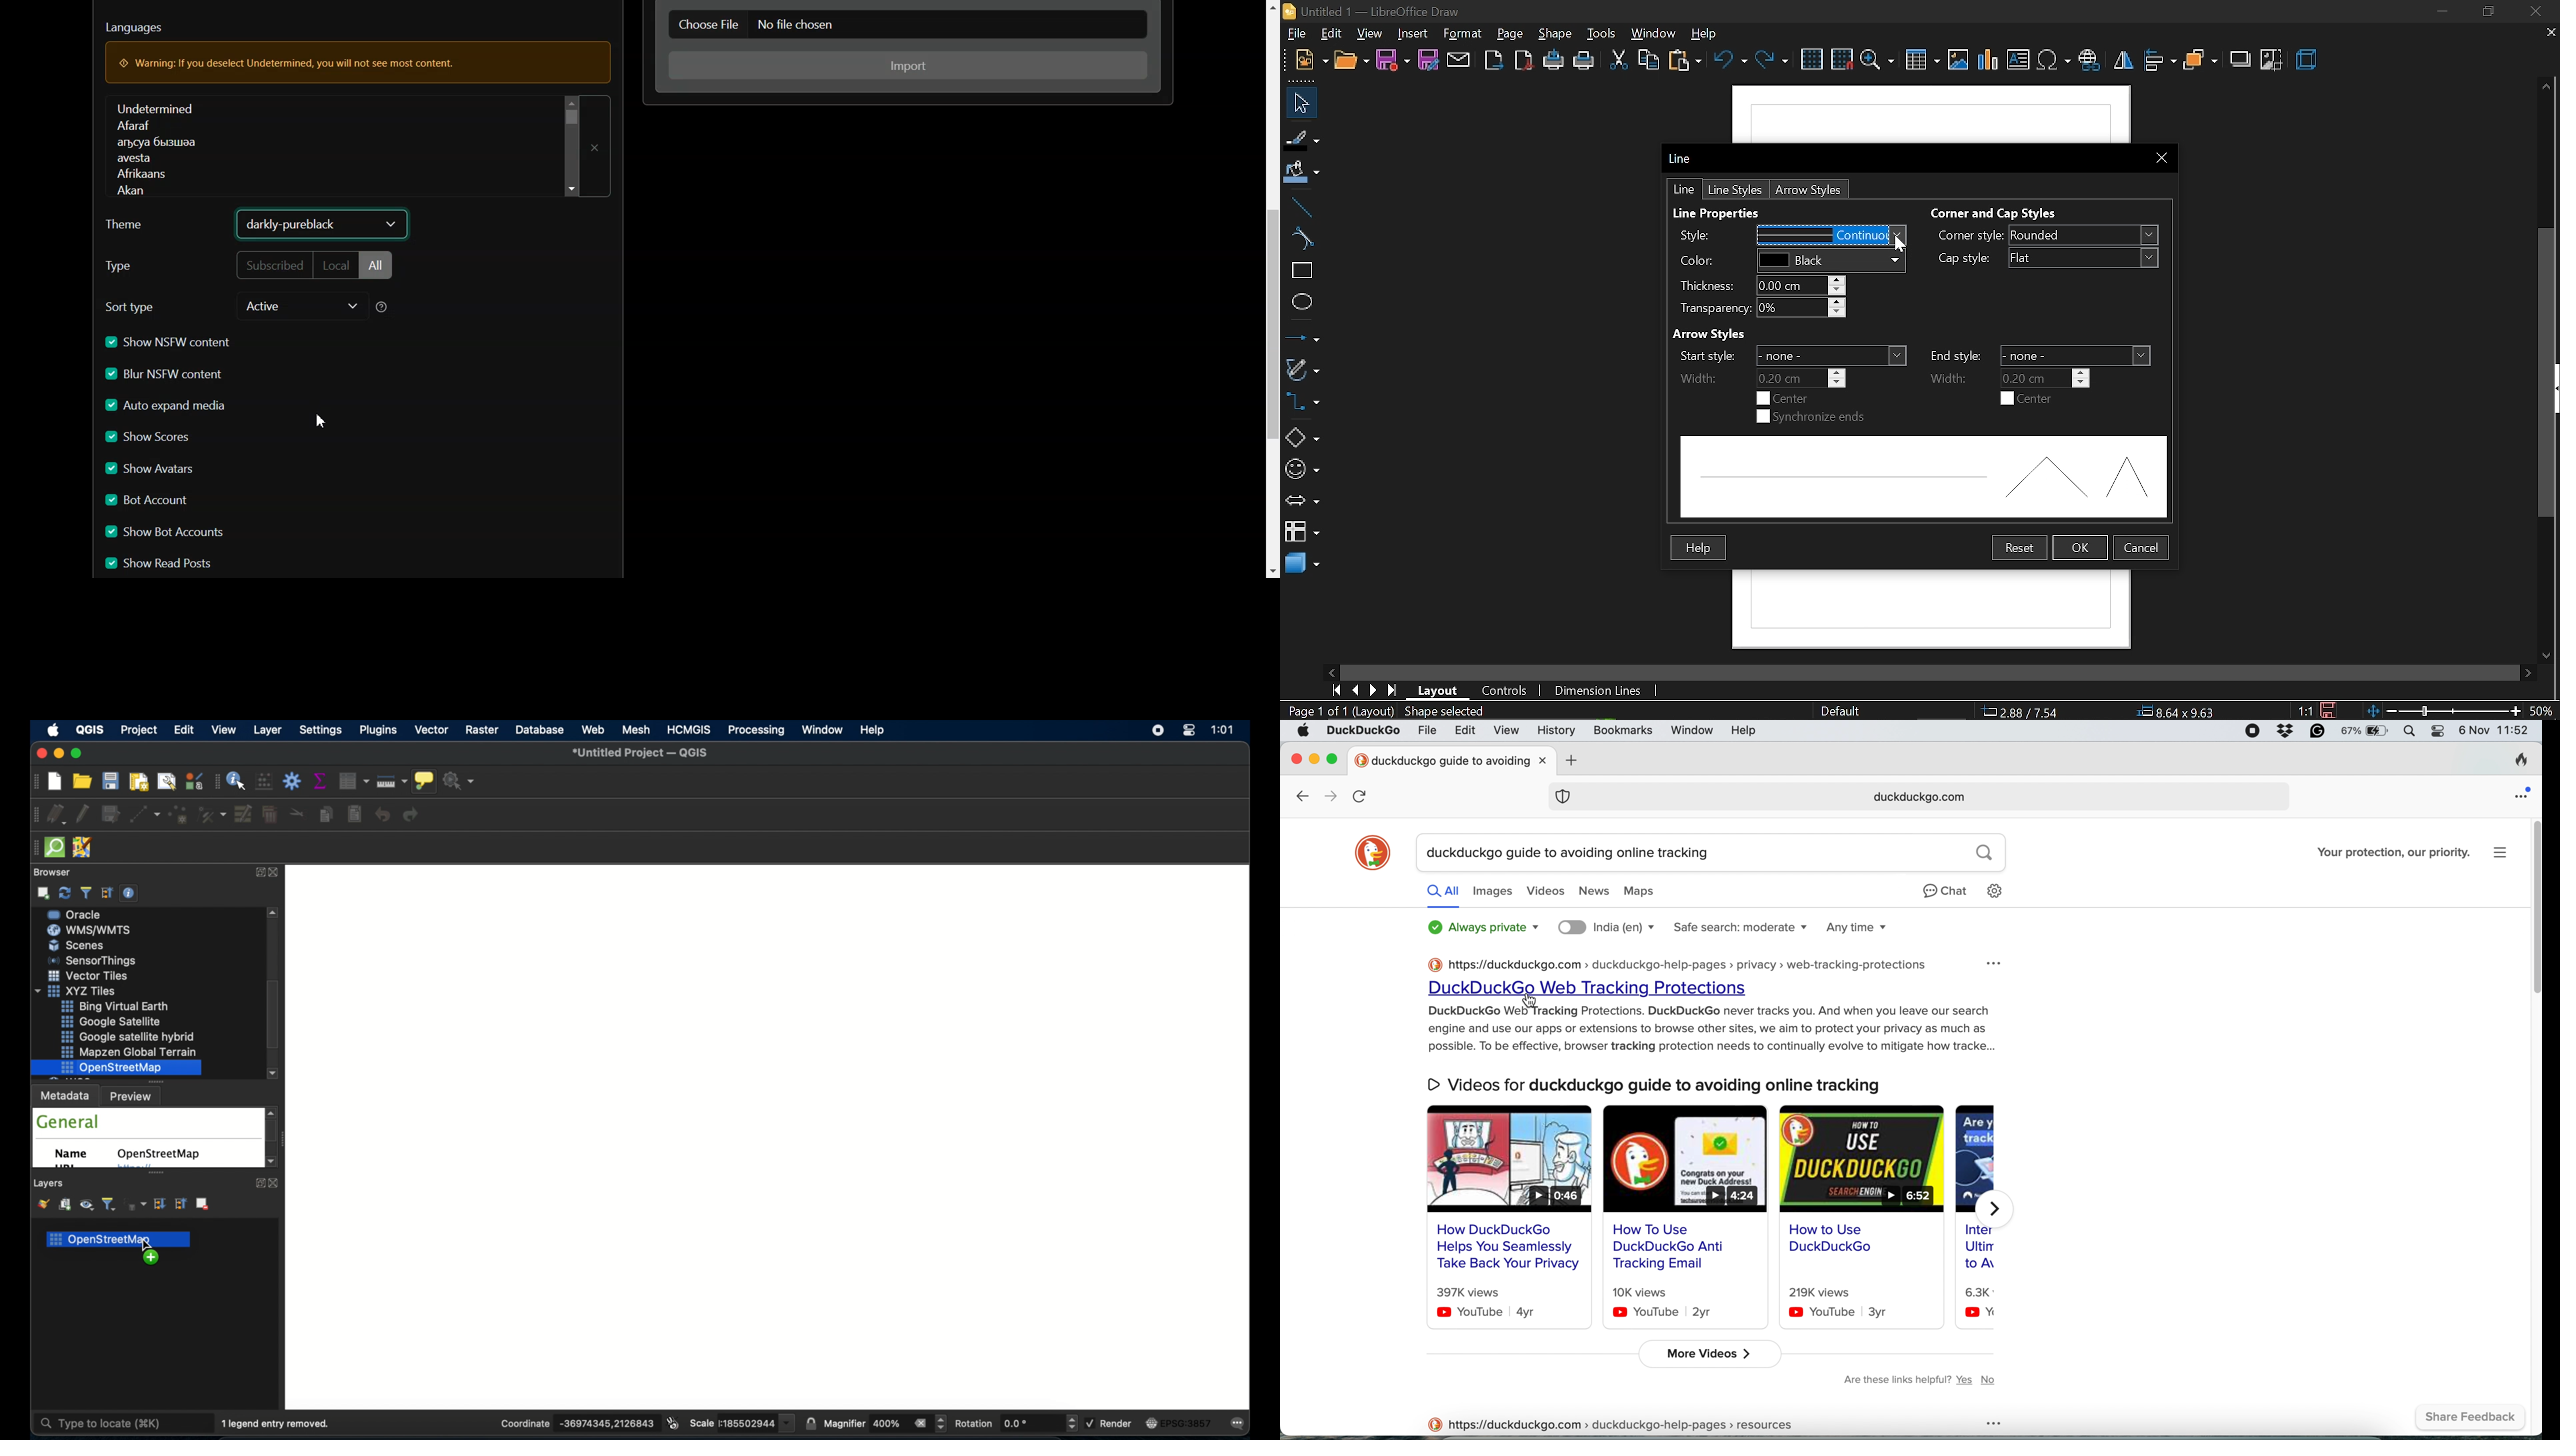  Describe the element at coordinates (1506, 730) in the screenshot. I see `view` at that location.